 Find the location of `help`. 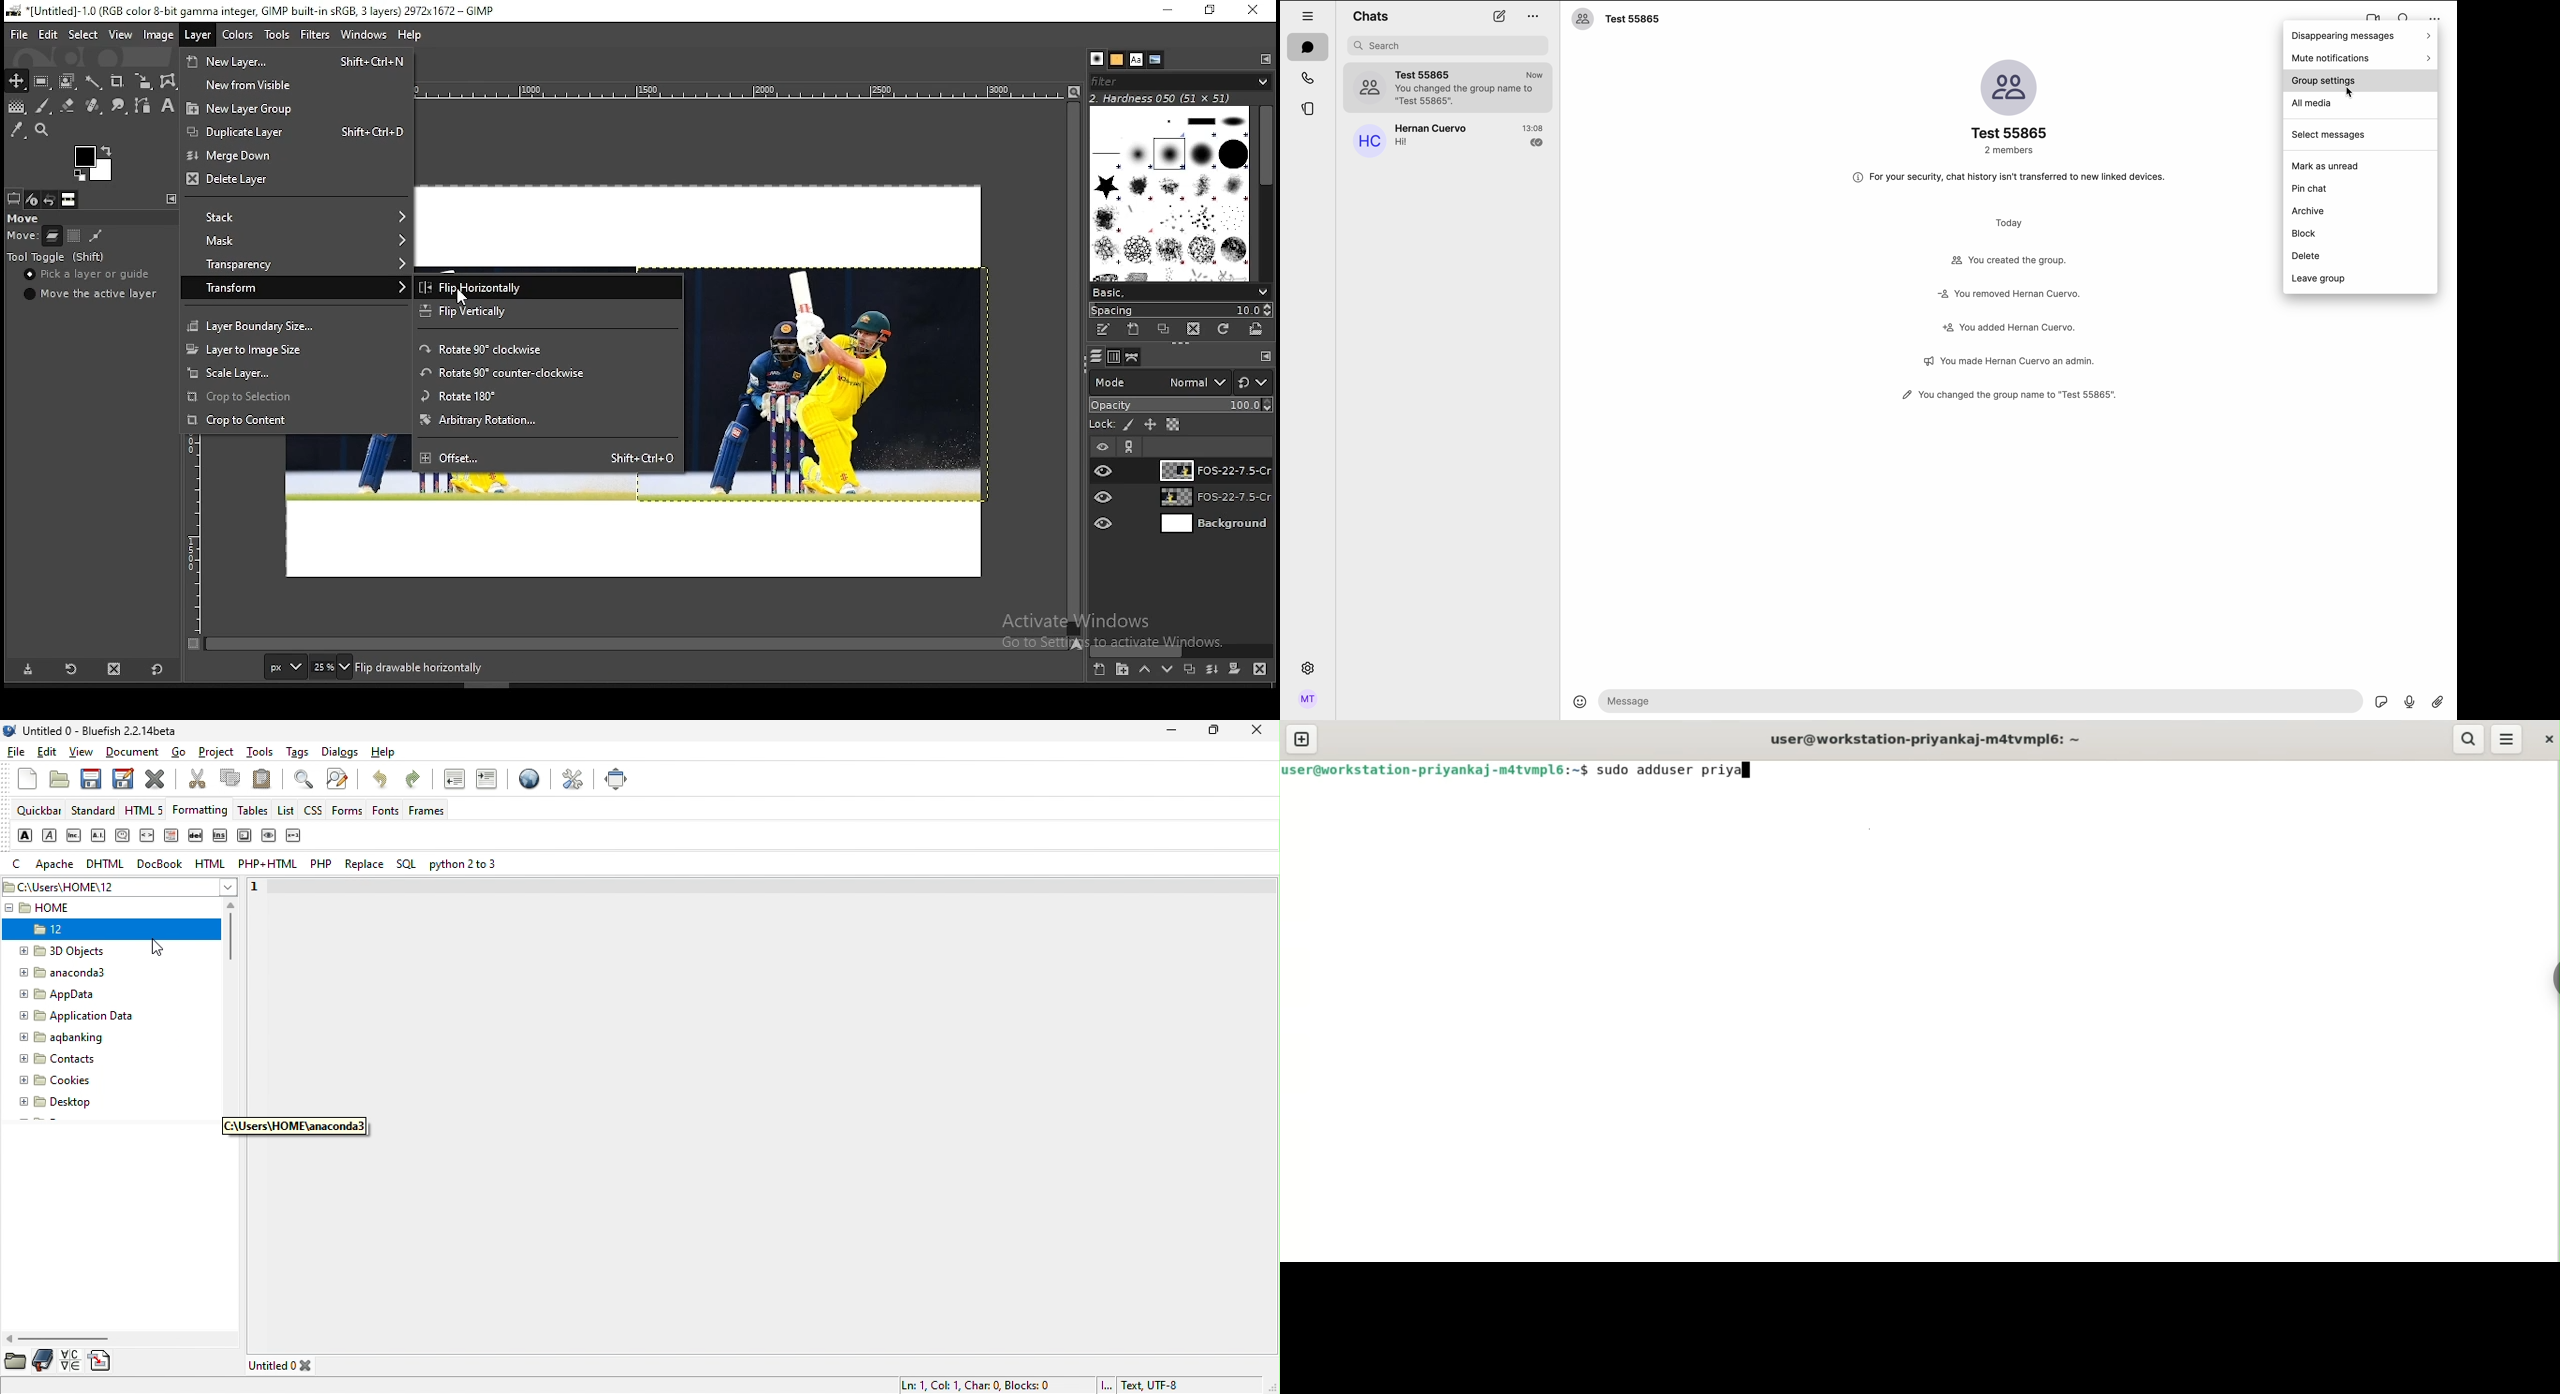

help is located at coordinates (410, 37).